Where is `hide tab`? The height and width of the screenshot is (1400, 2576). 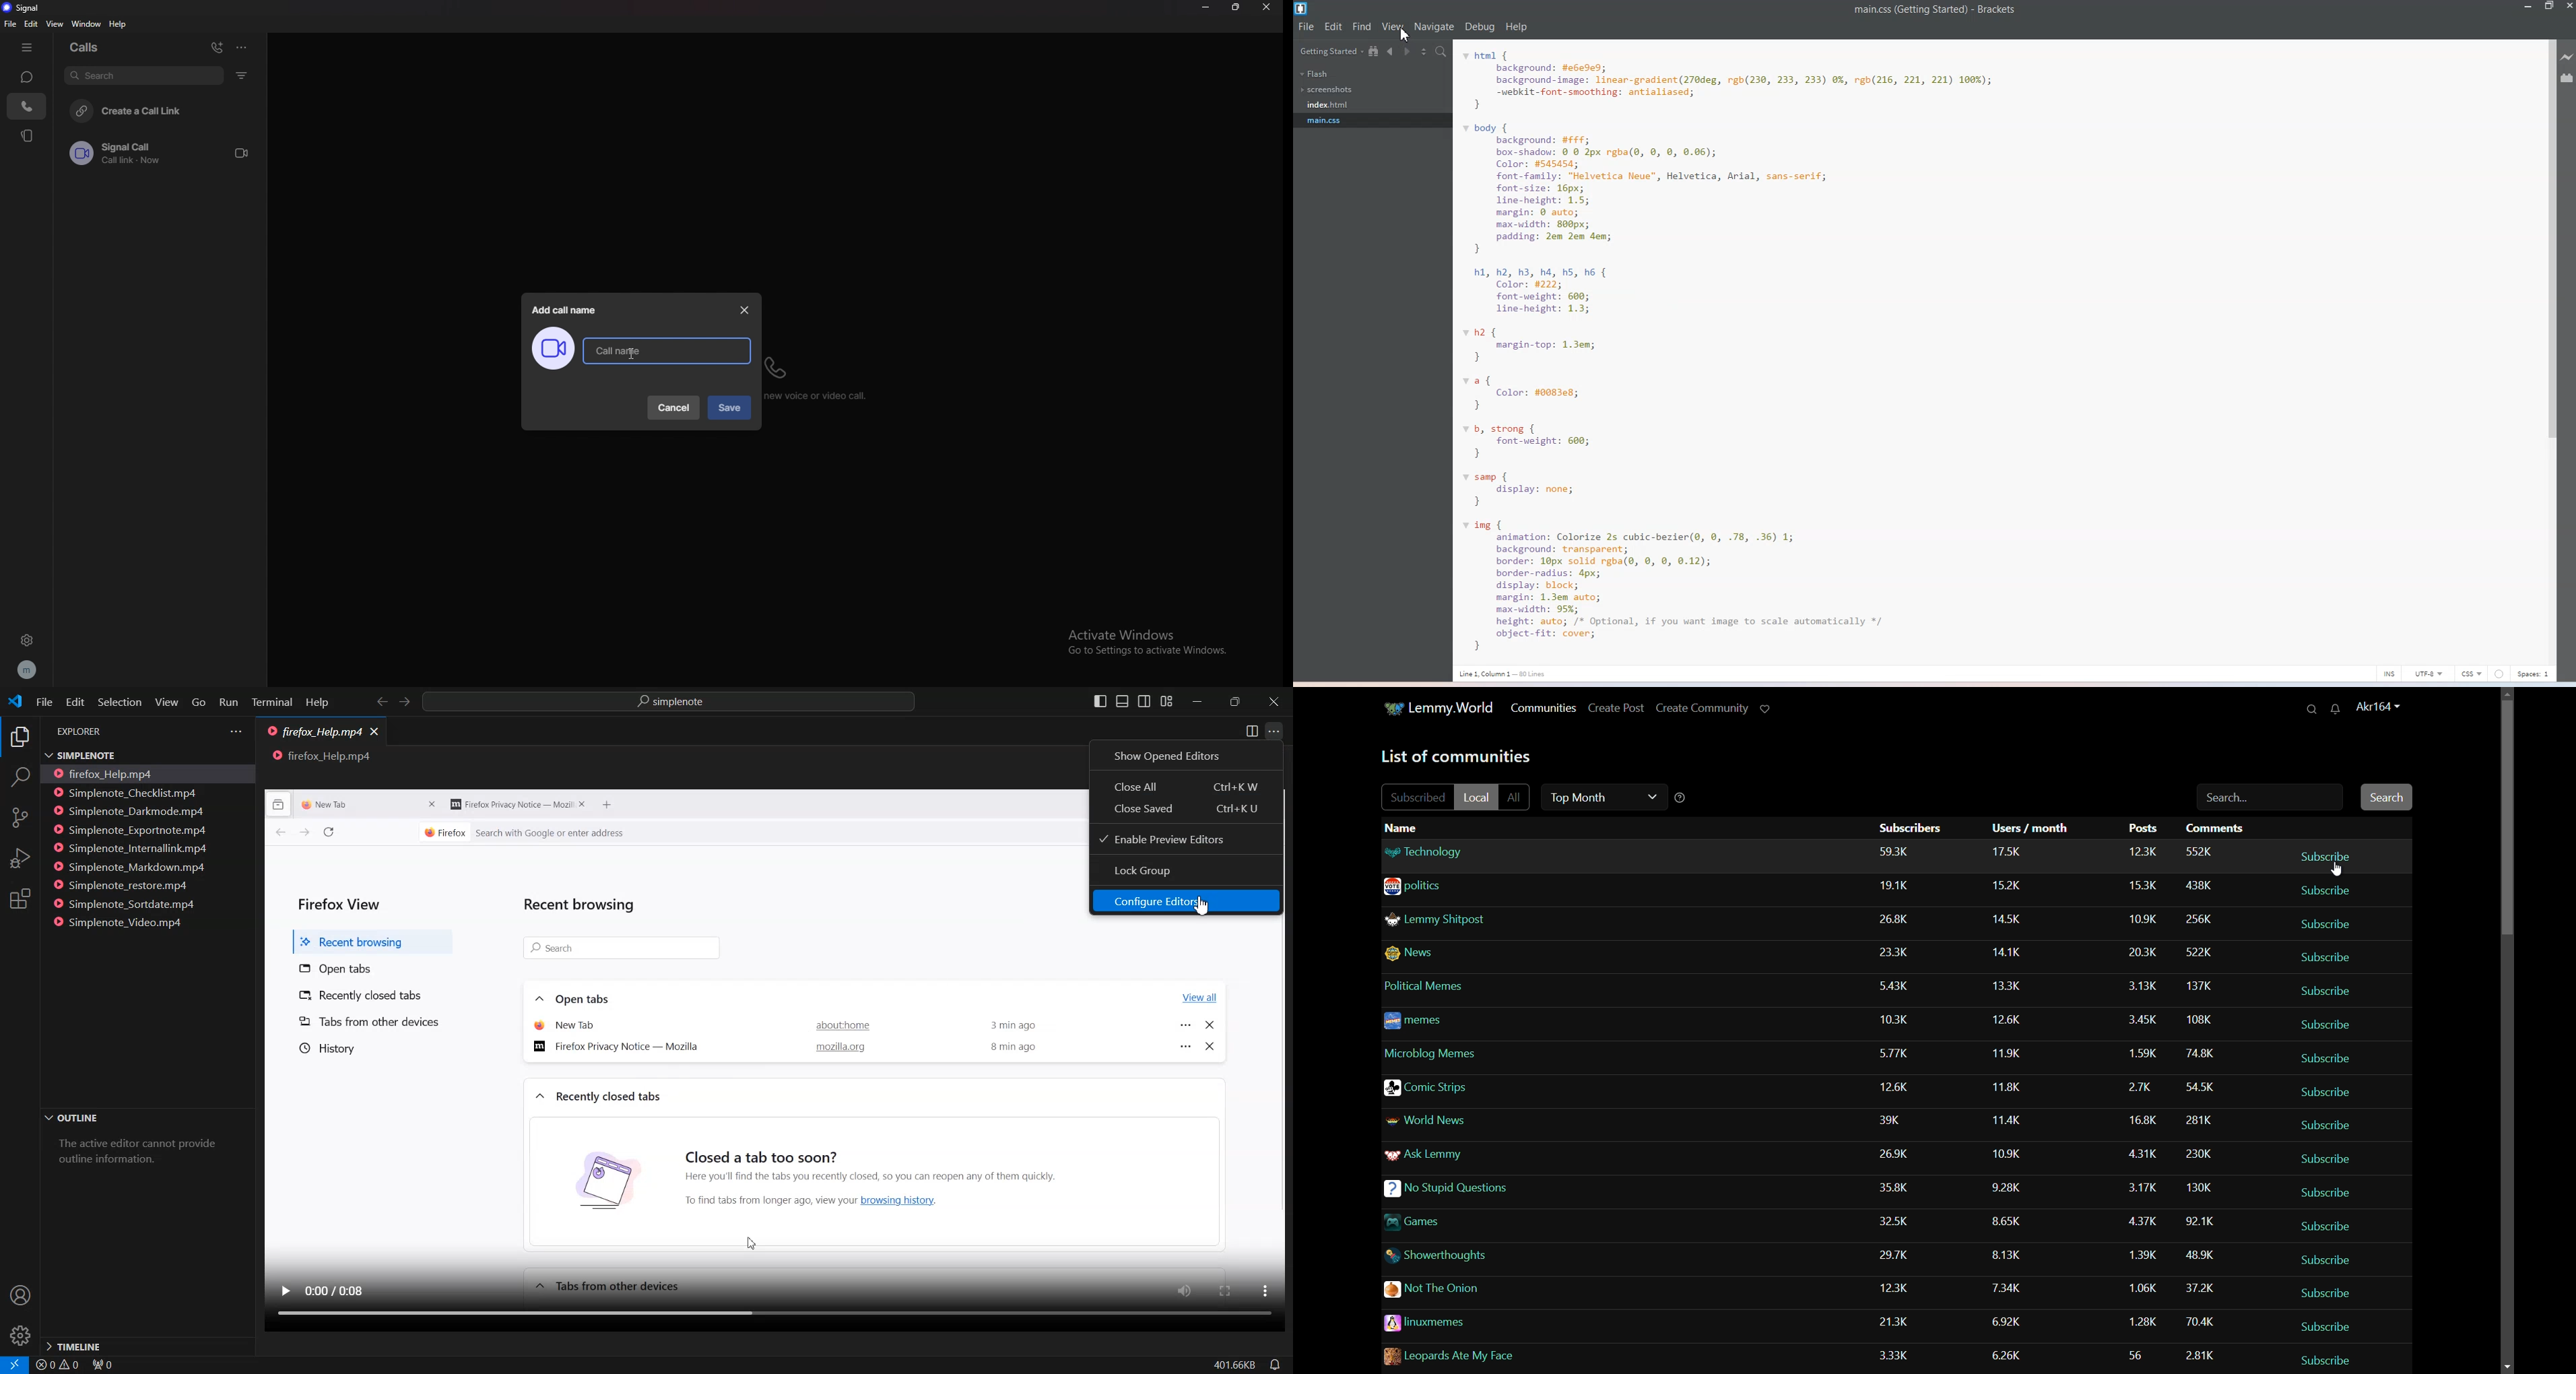 hide tab is located at coordinates (27, 48).